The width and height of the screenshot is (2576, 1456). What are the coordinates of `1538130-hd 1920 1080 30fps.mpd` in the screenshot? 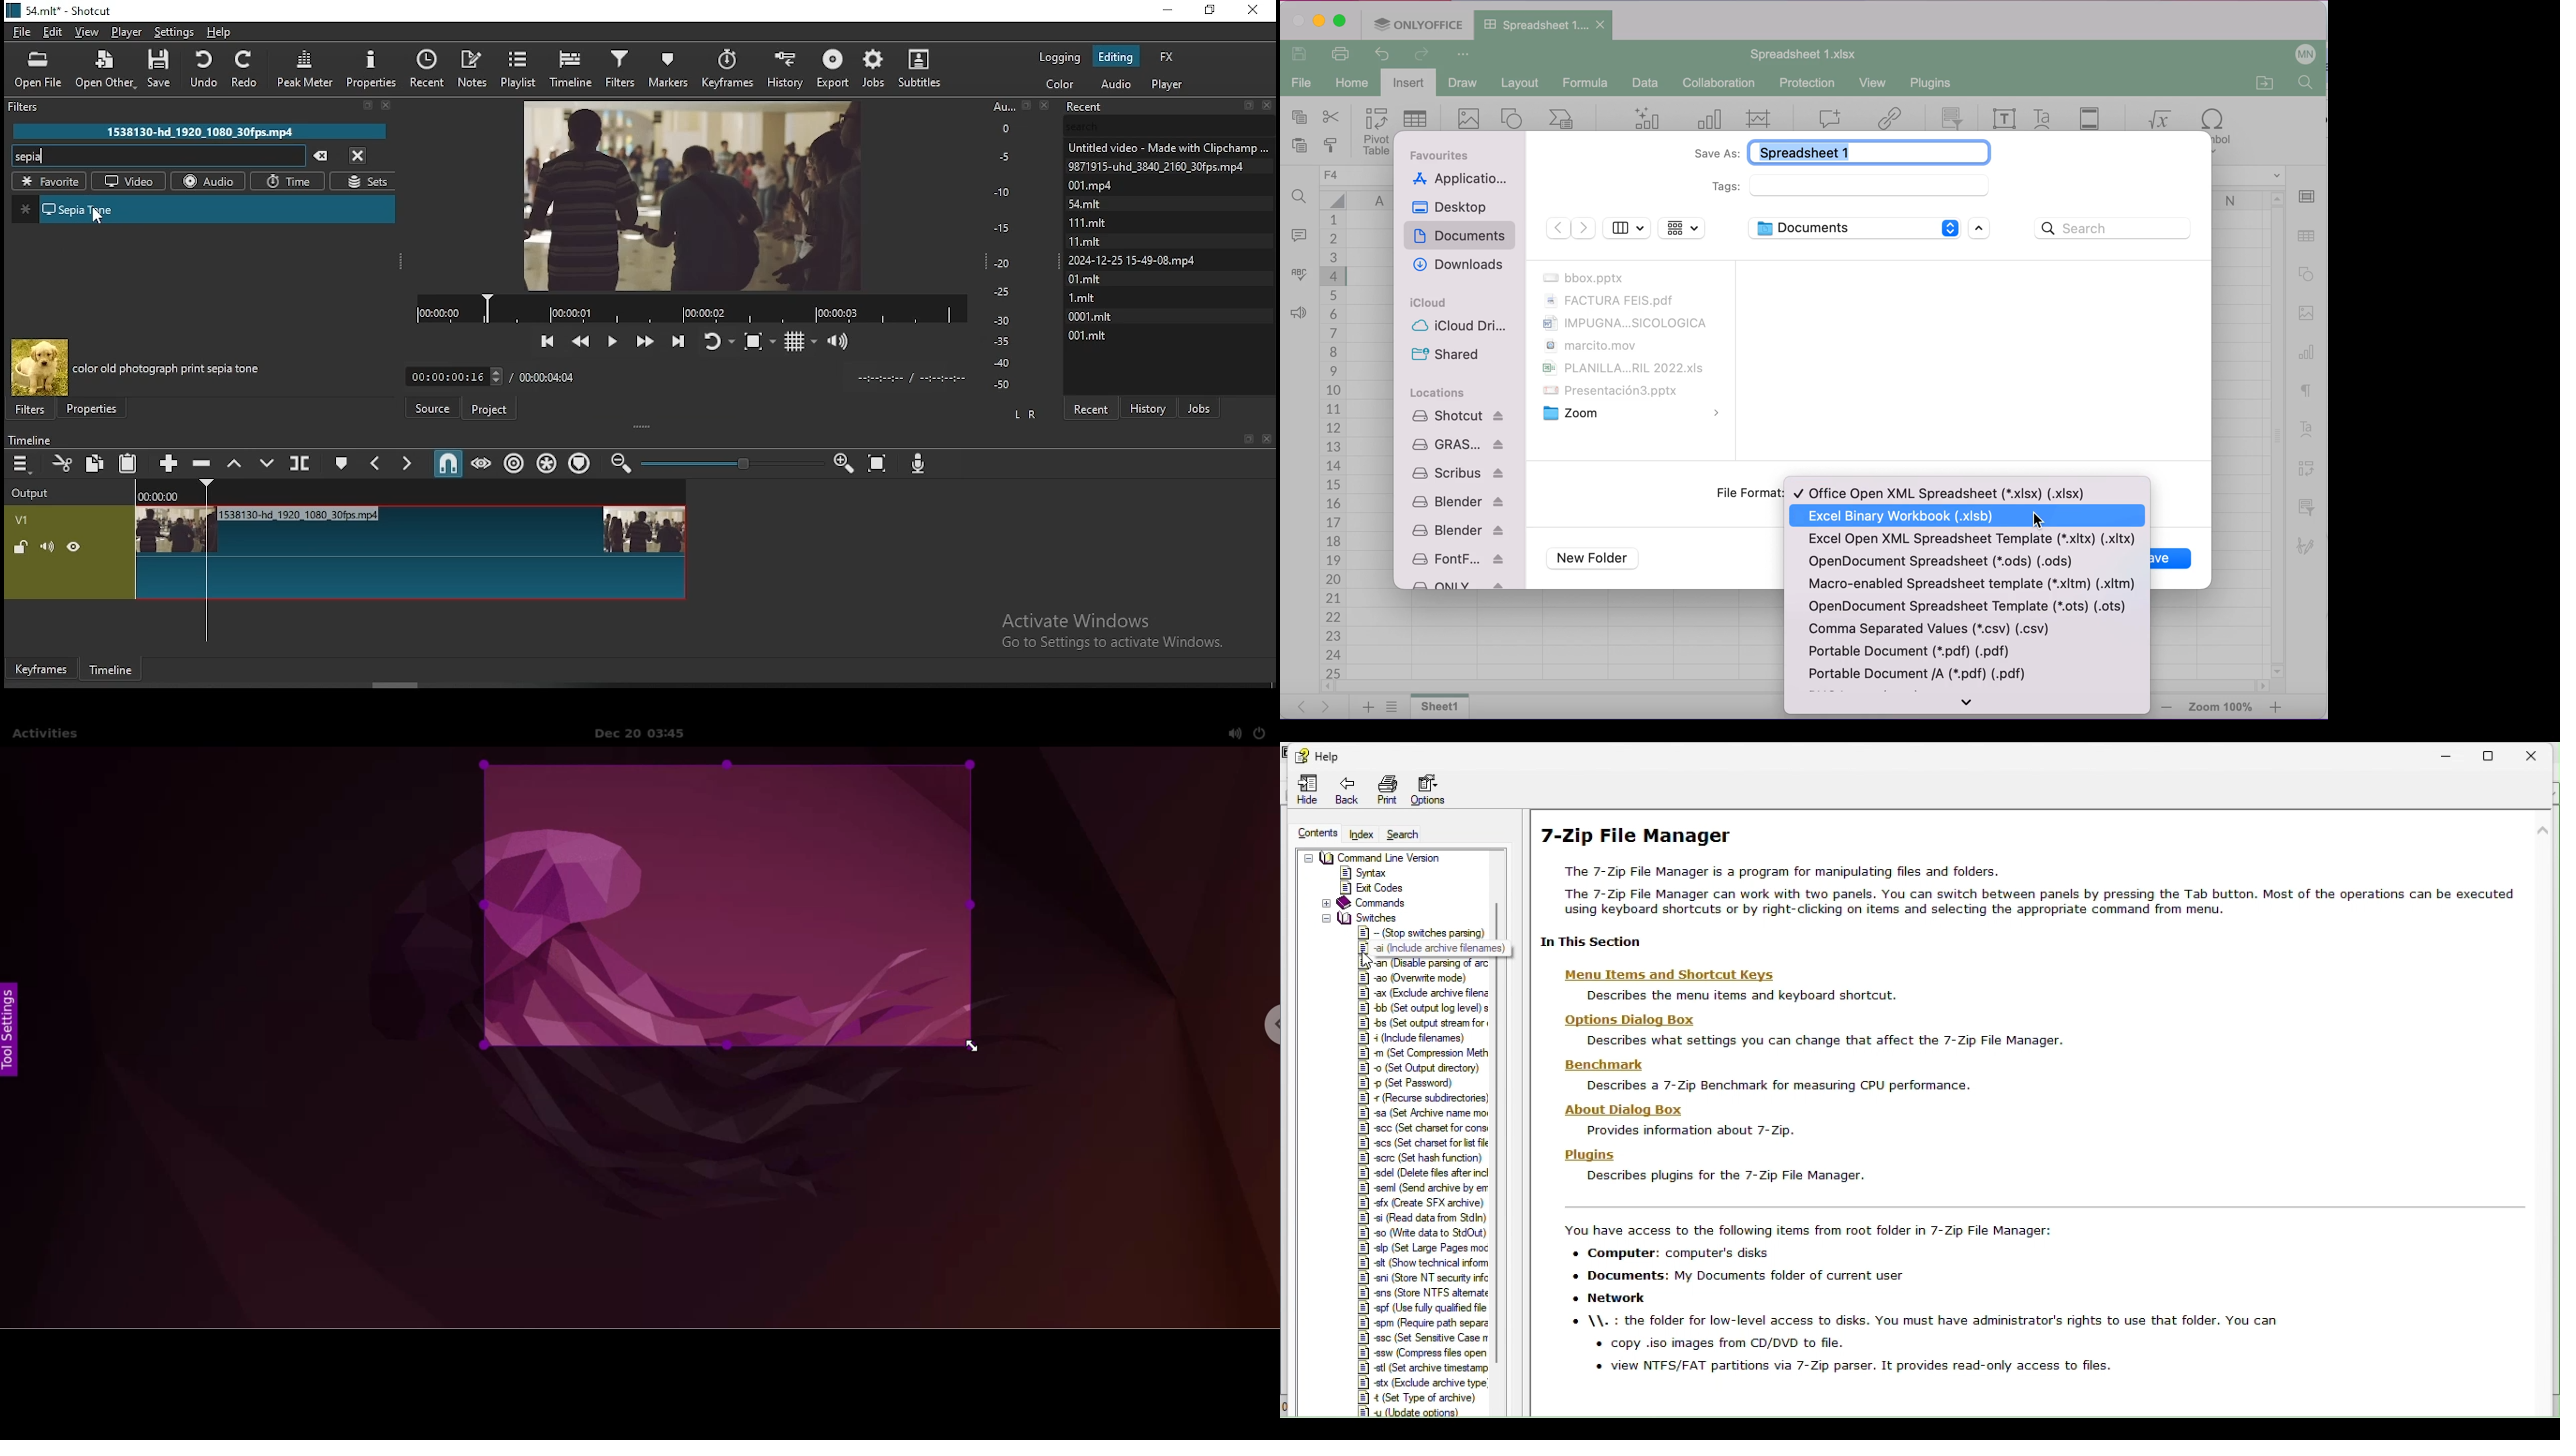 It's located at (200, 131).